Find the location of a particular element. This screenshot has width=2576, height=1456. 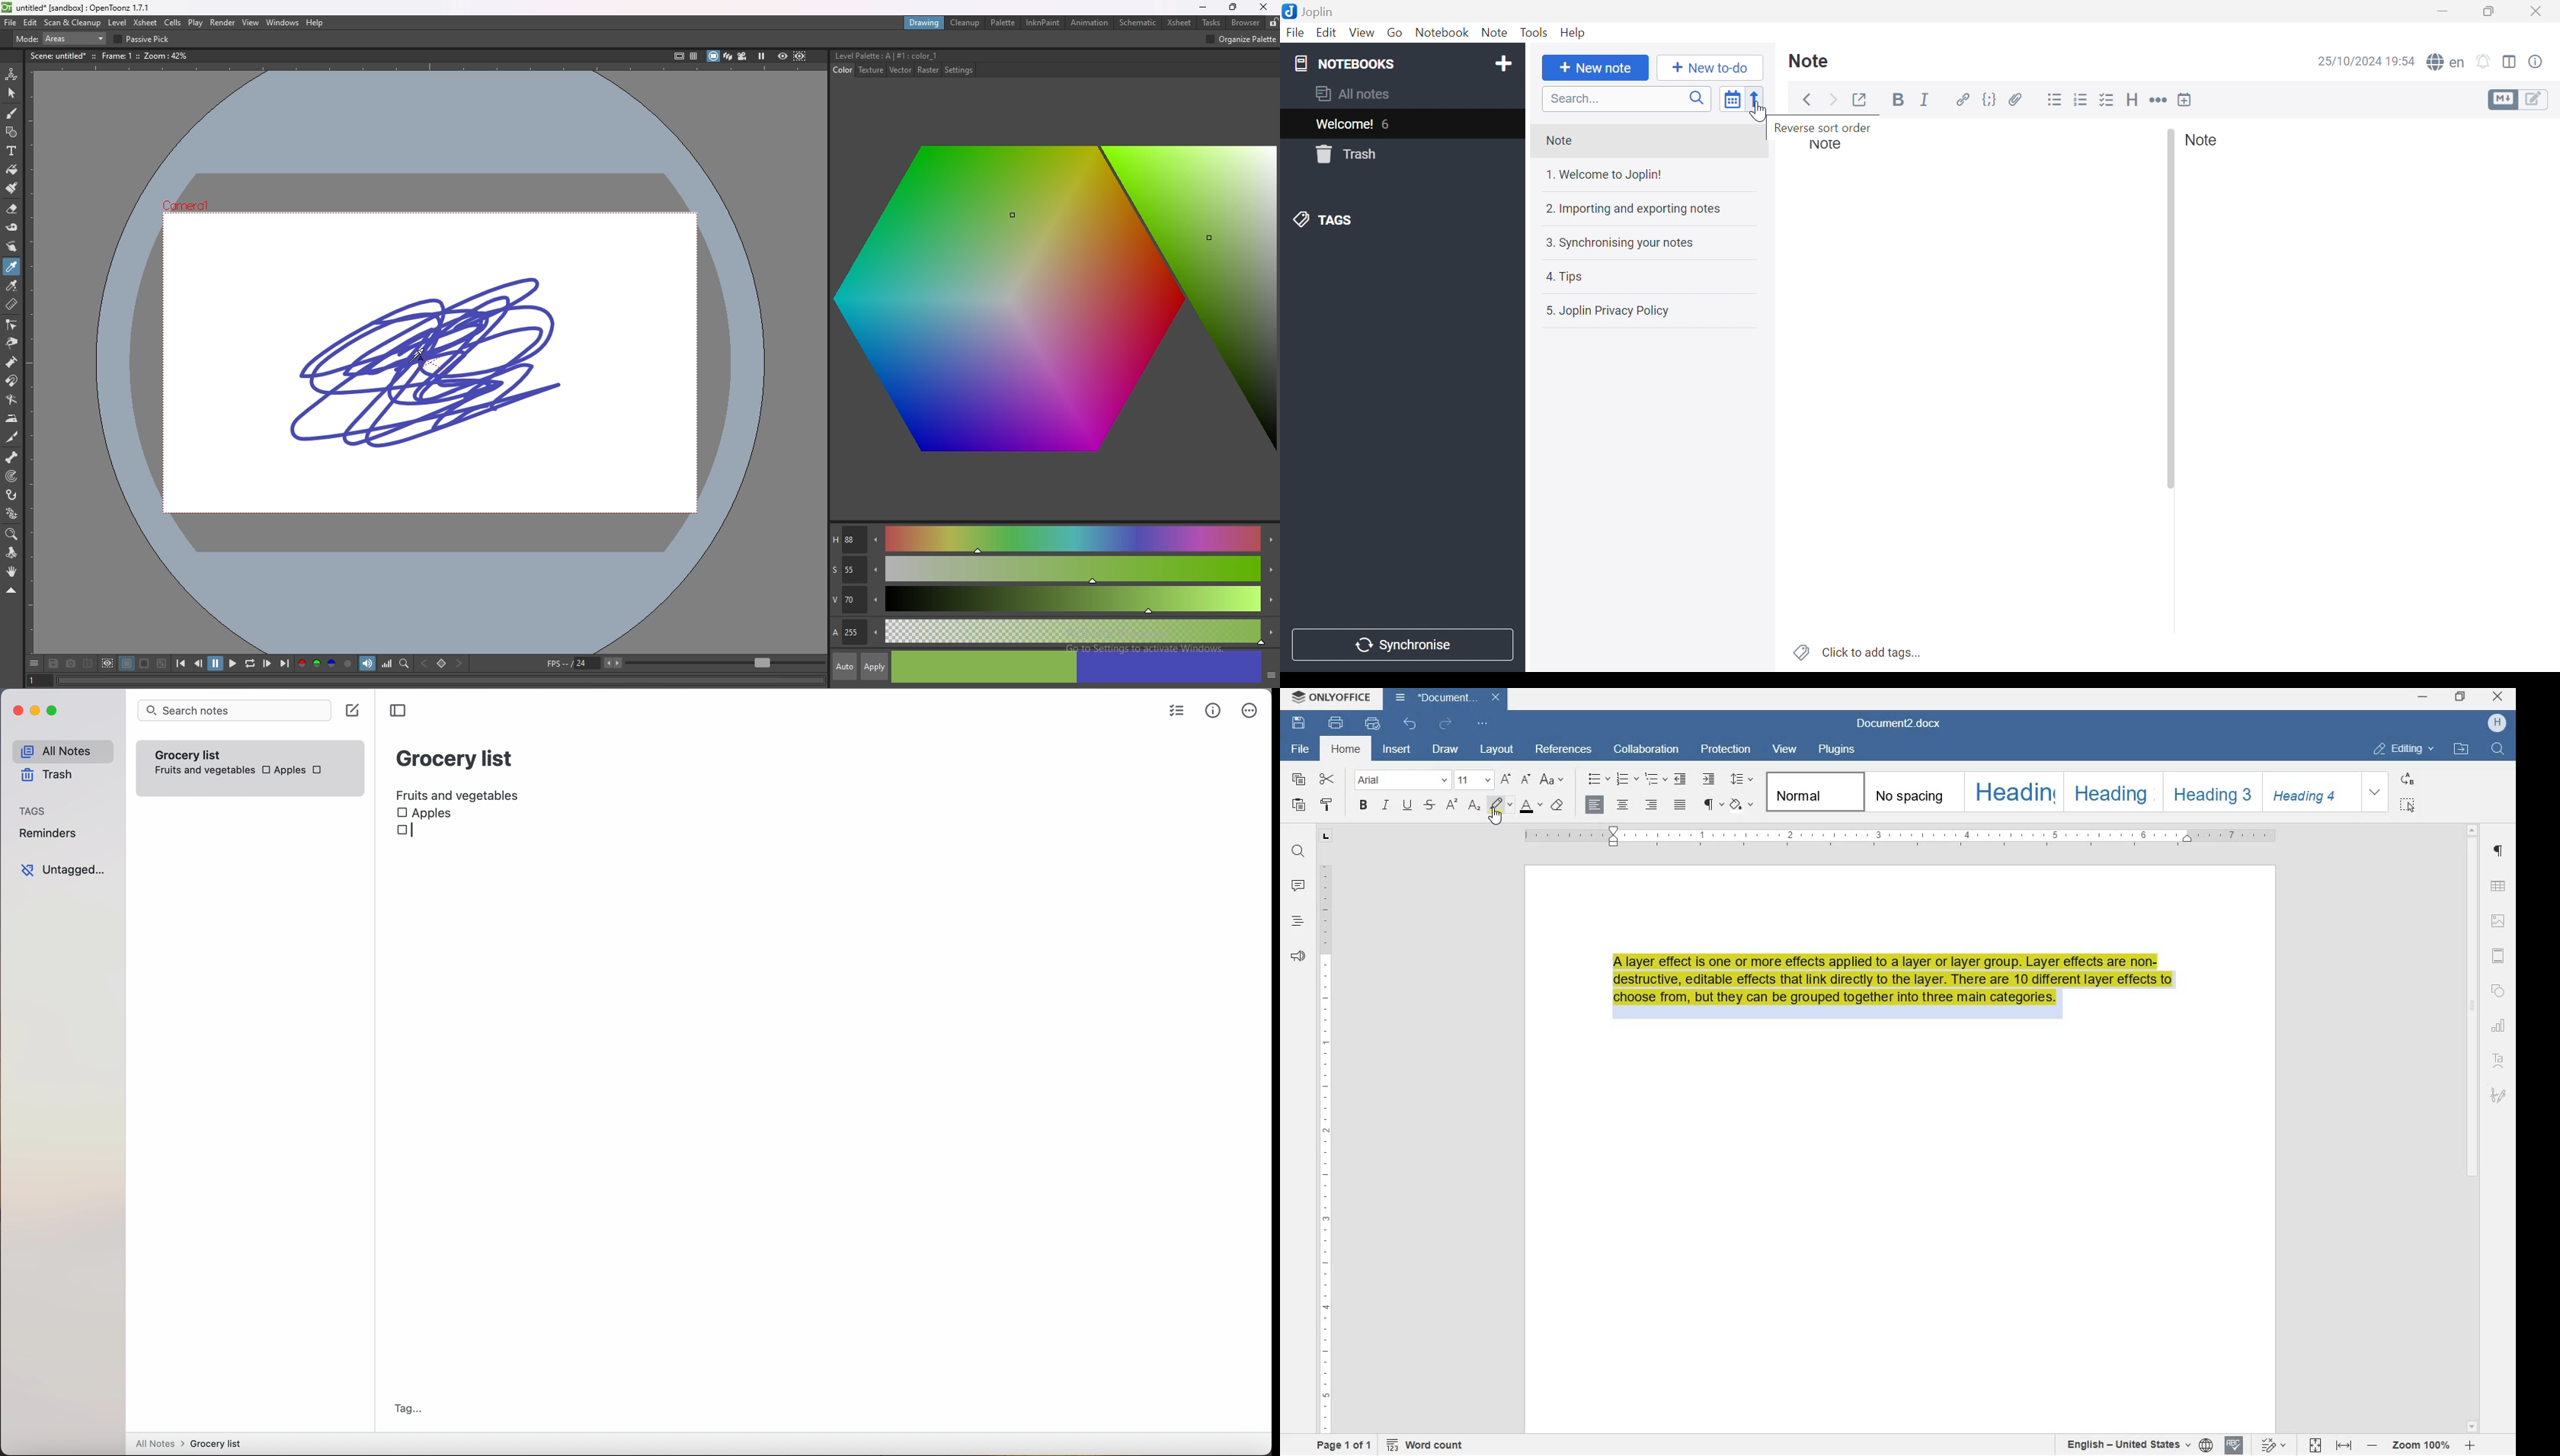

grocery list note fruits and vegetables is located at coordinates (202, 760).